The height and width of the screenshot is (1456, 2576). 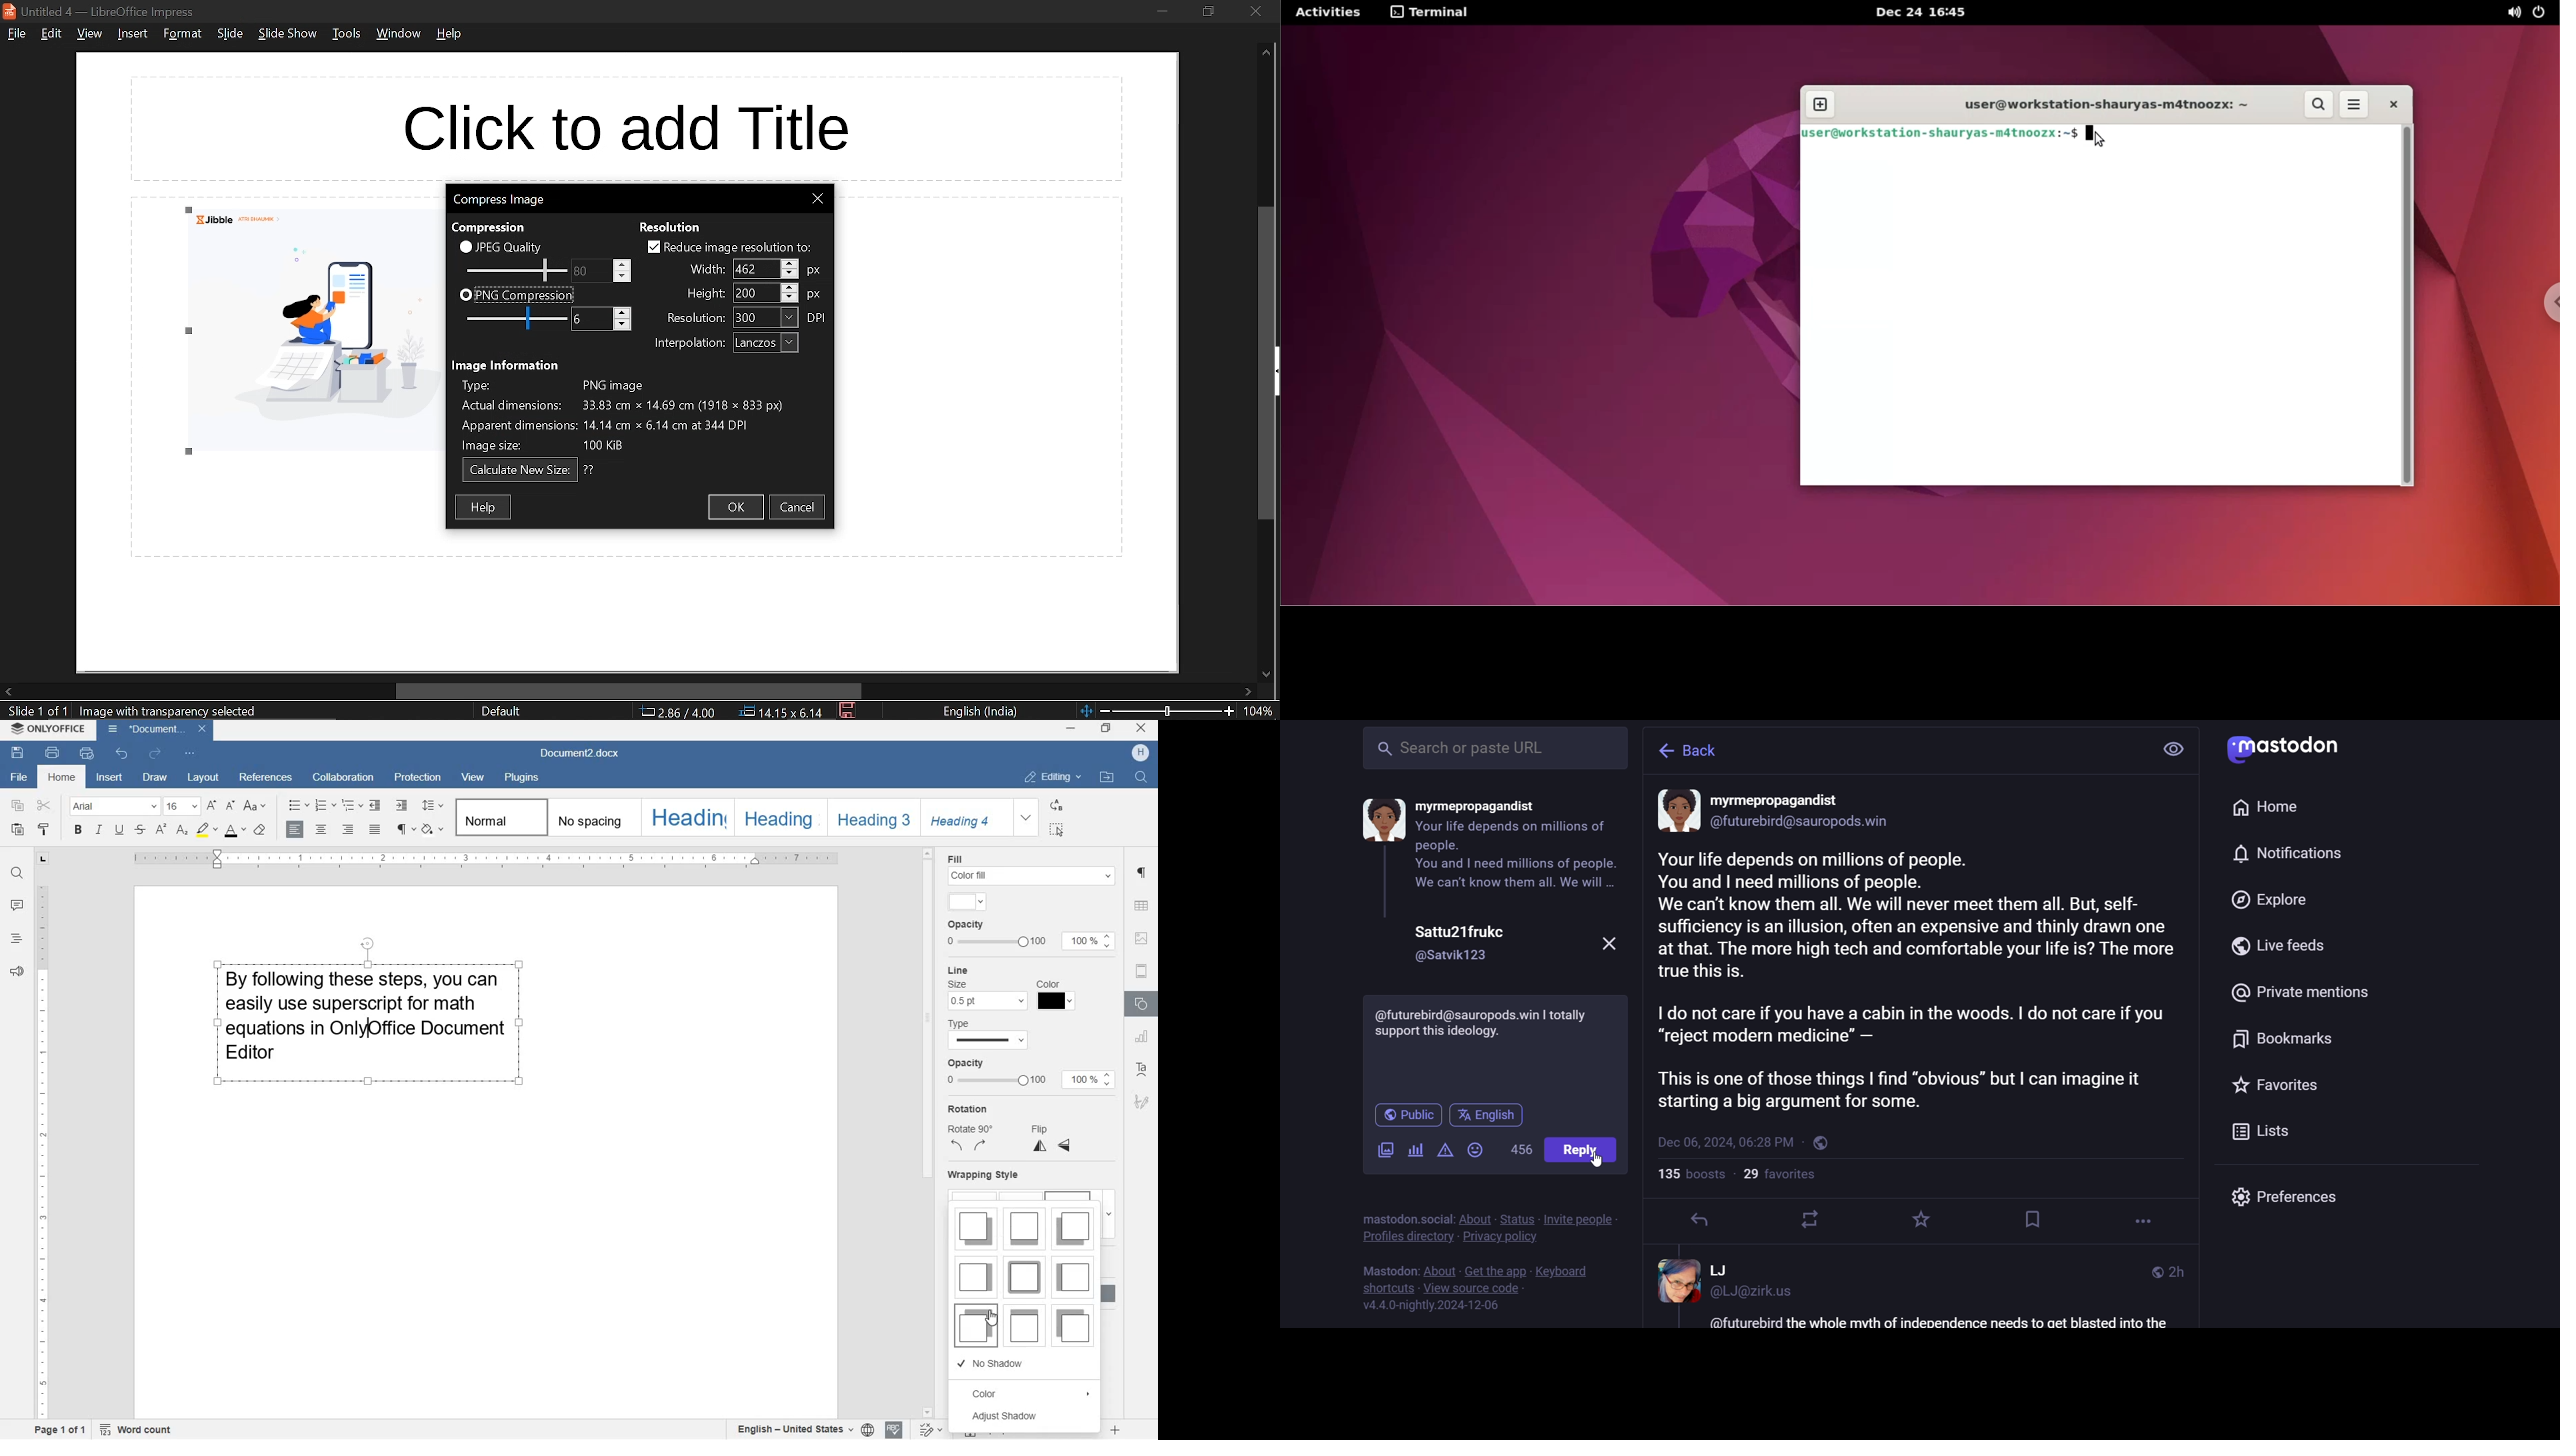 What do you see at coordinates (1142, 973) in the screenshot?
I see `headers & footers` at bounding box center [1142, 973].